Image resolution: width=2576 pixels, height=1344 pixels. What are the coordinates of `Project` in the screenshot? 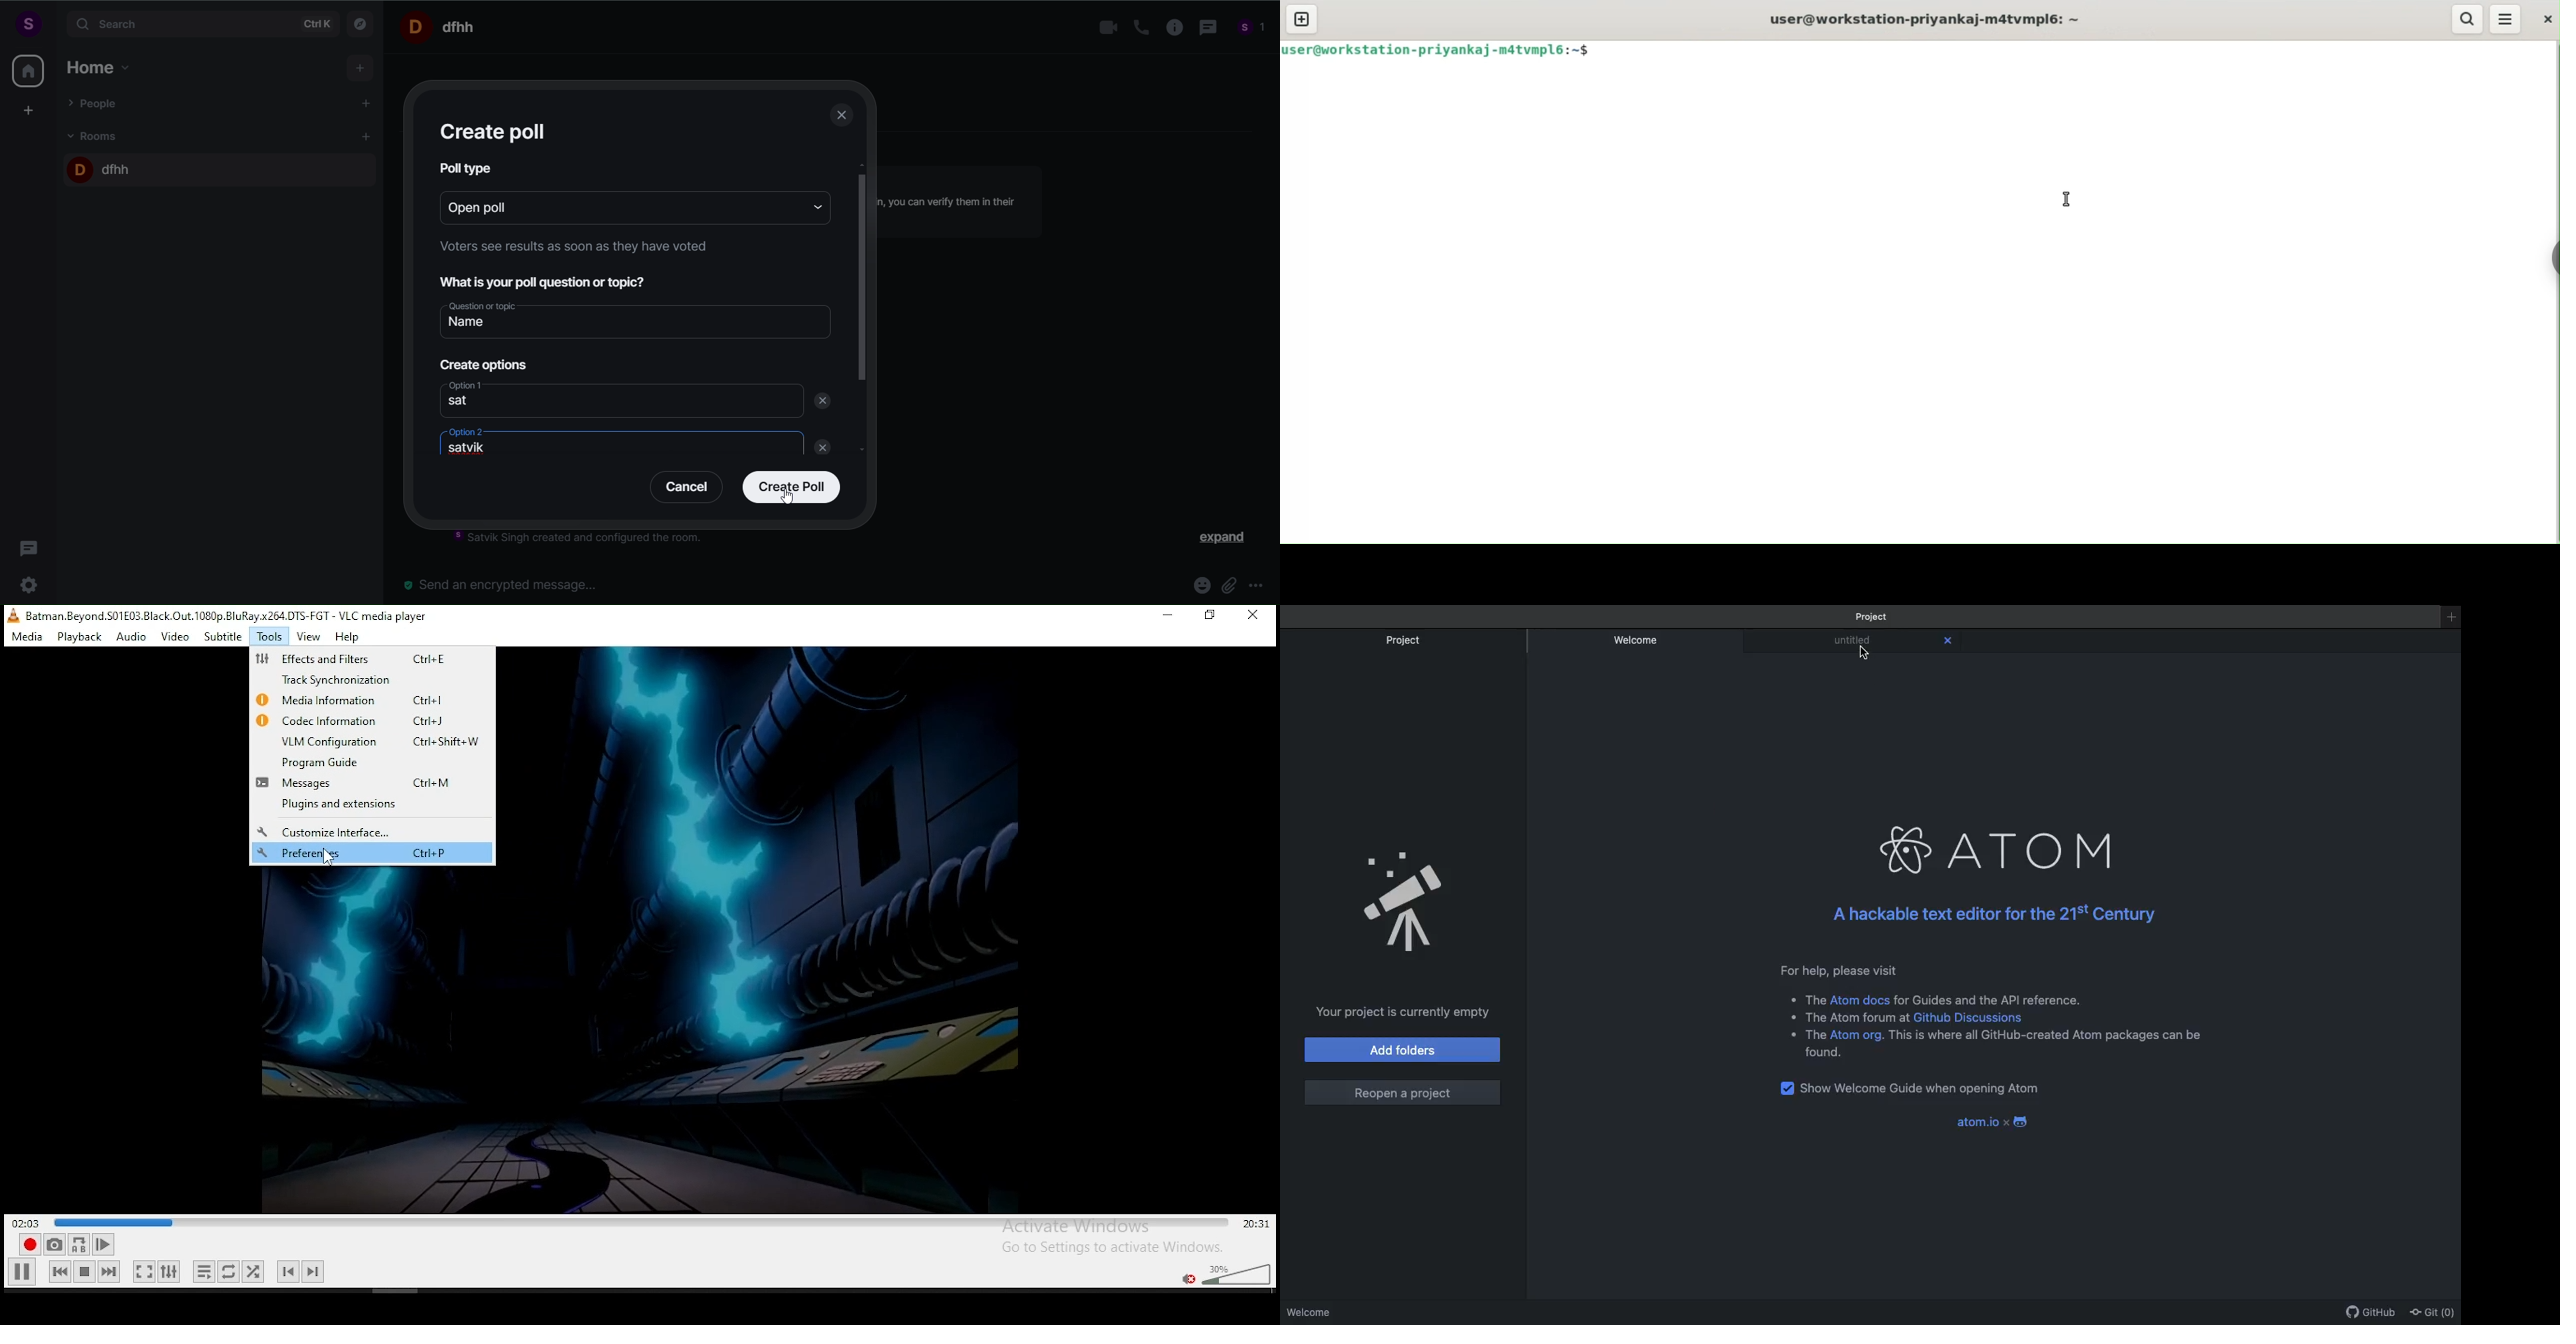 It's located at (1875, 616).